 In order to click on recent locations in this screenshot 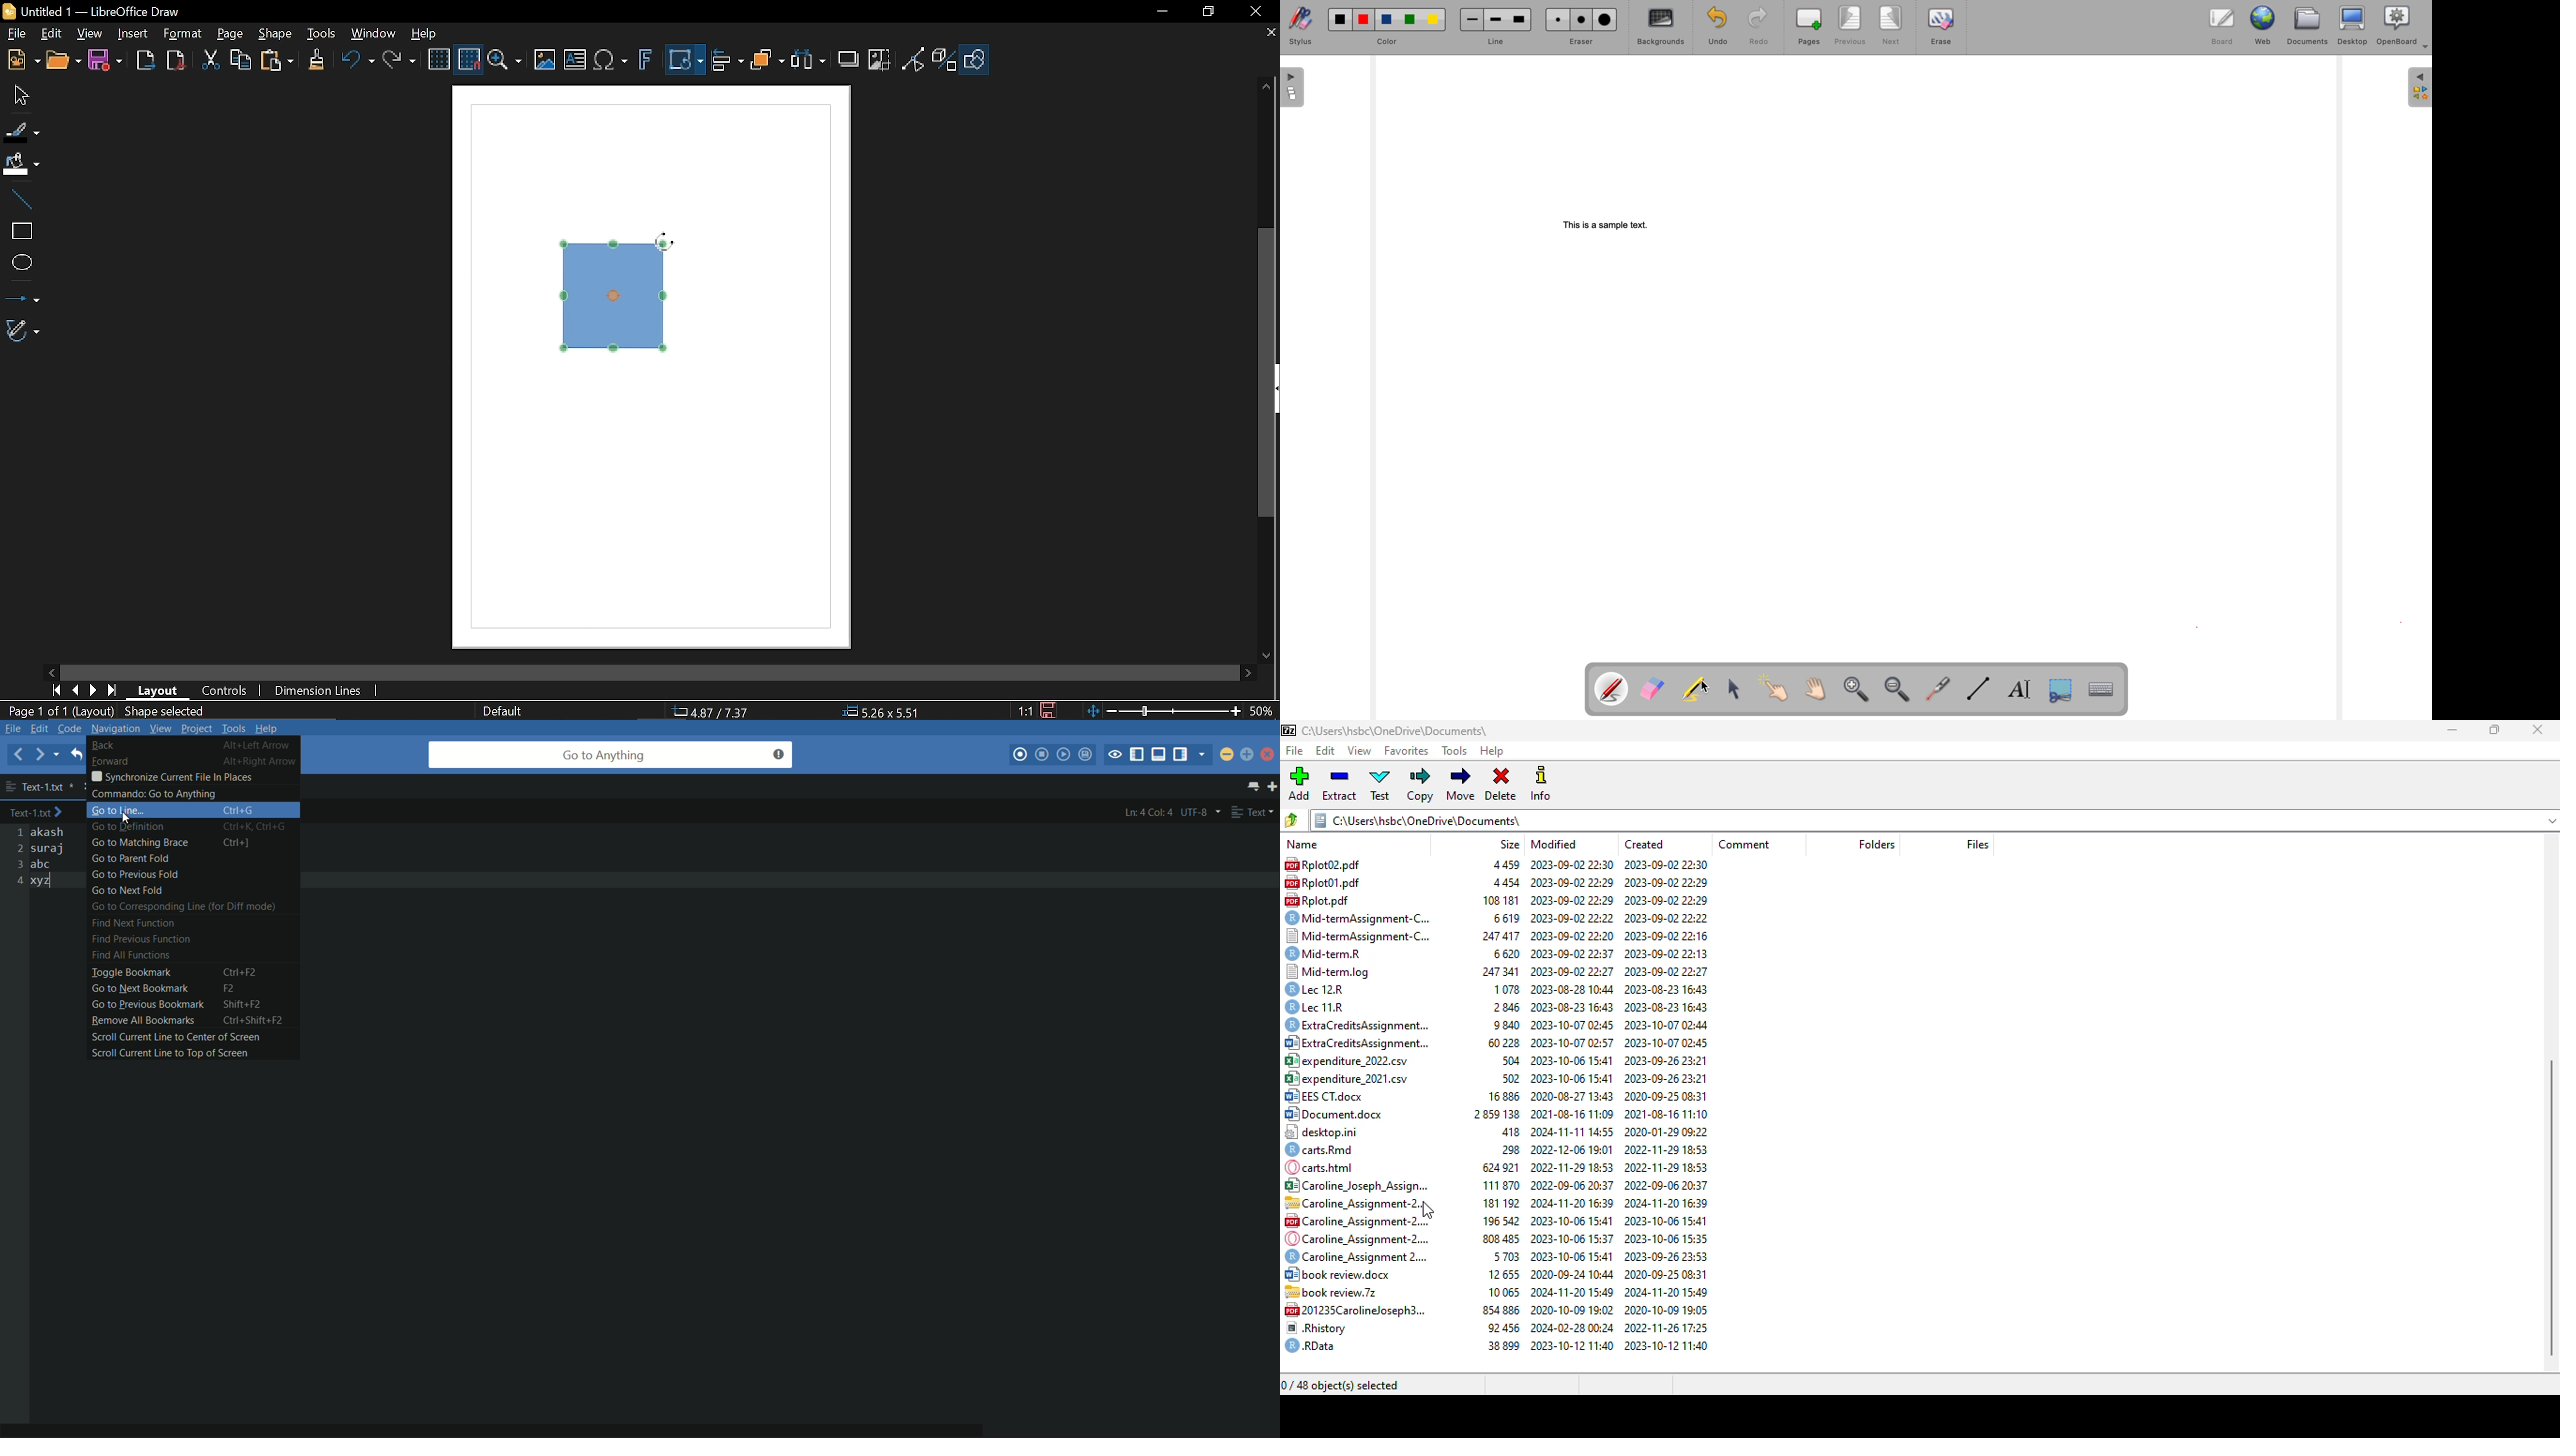, I will do `click(60, 756)`.